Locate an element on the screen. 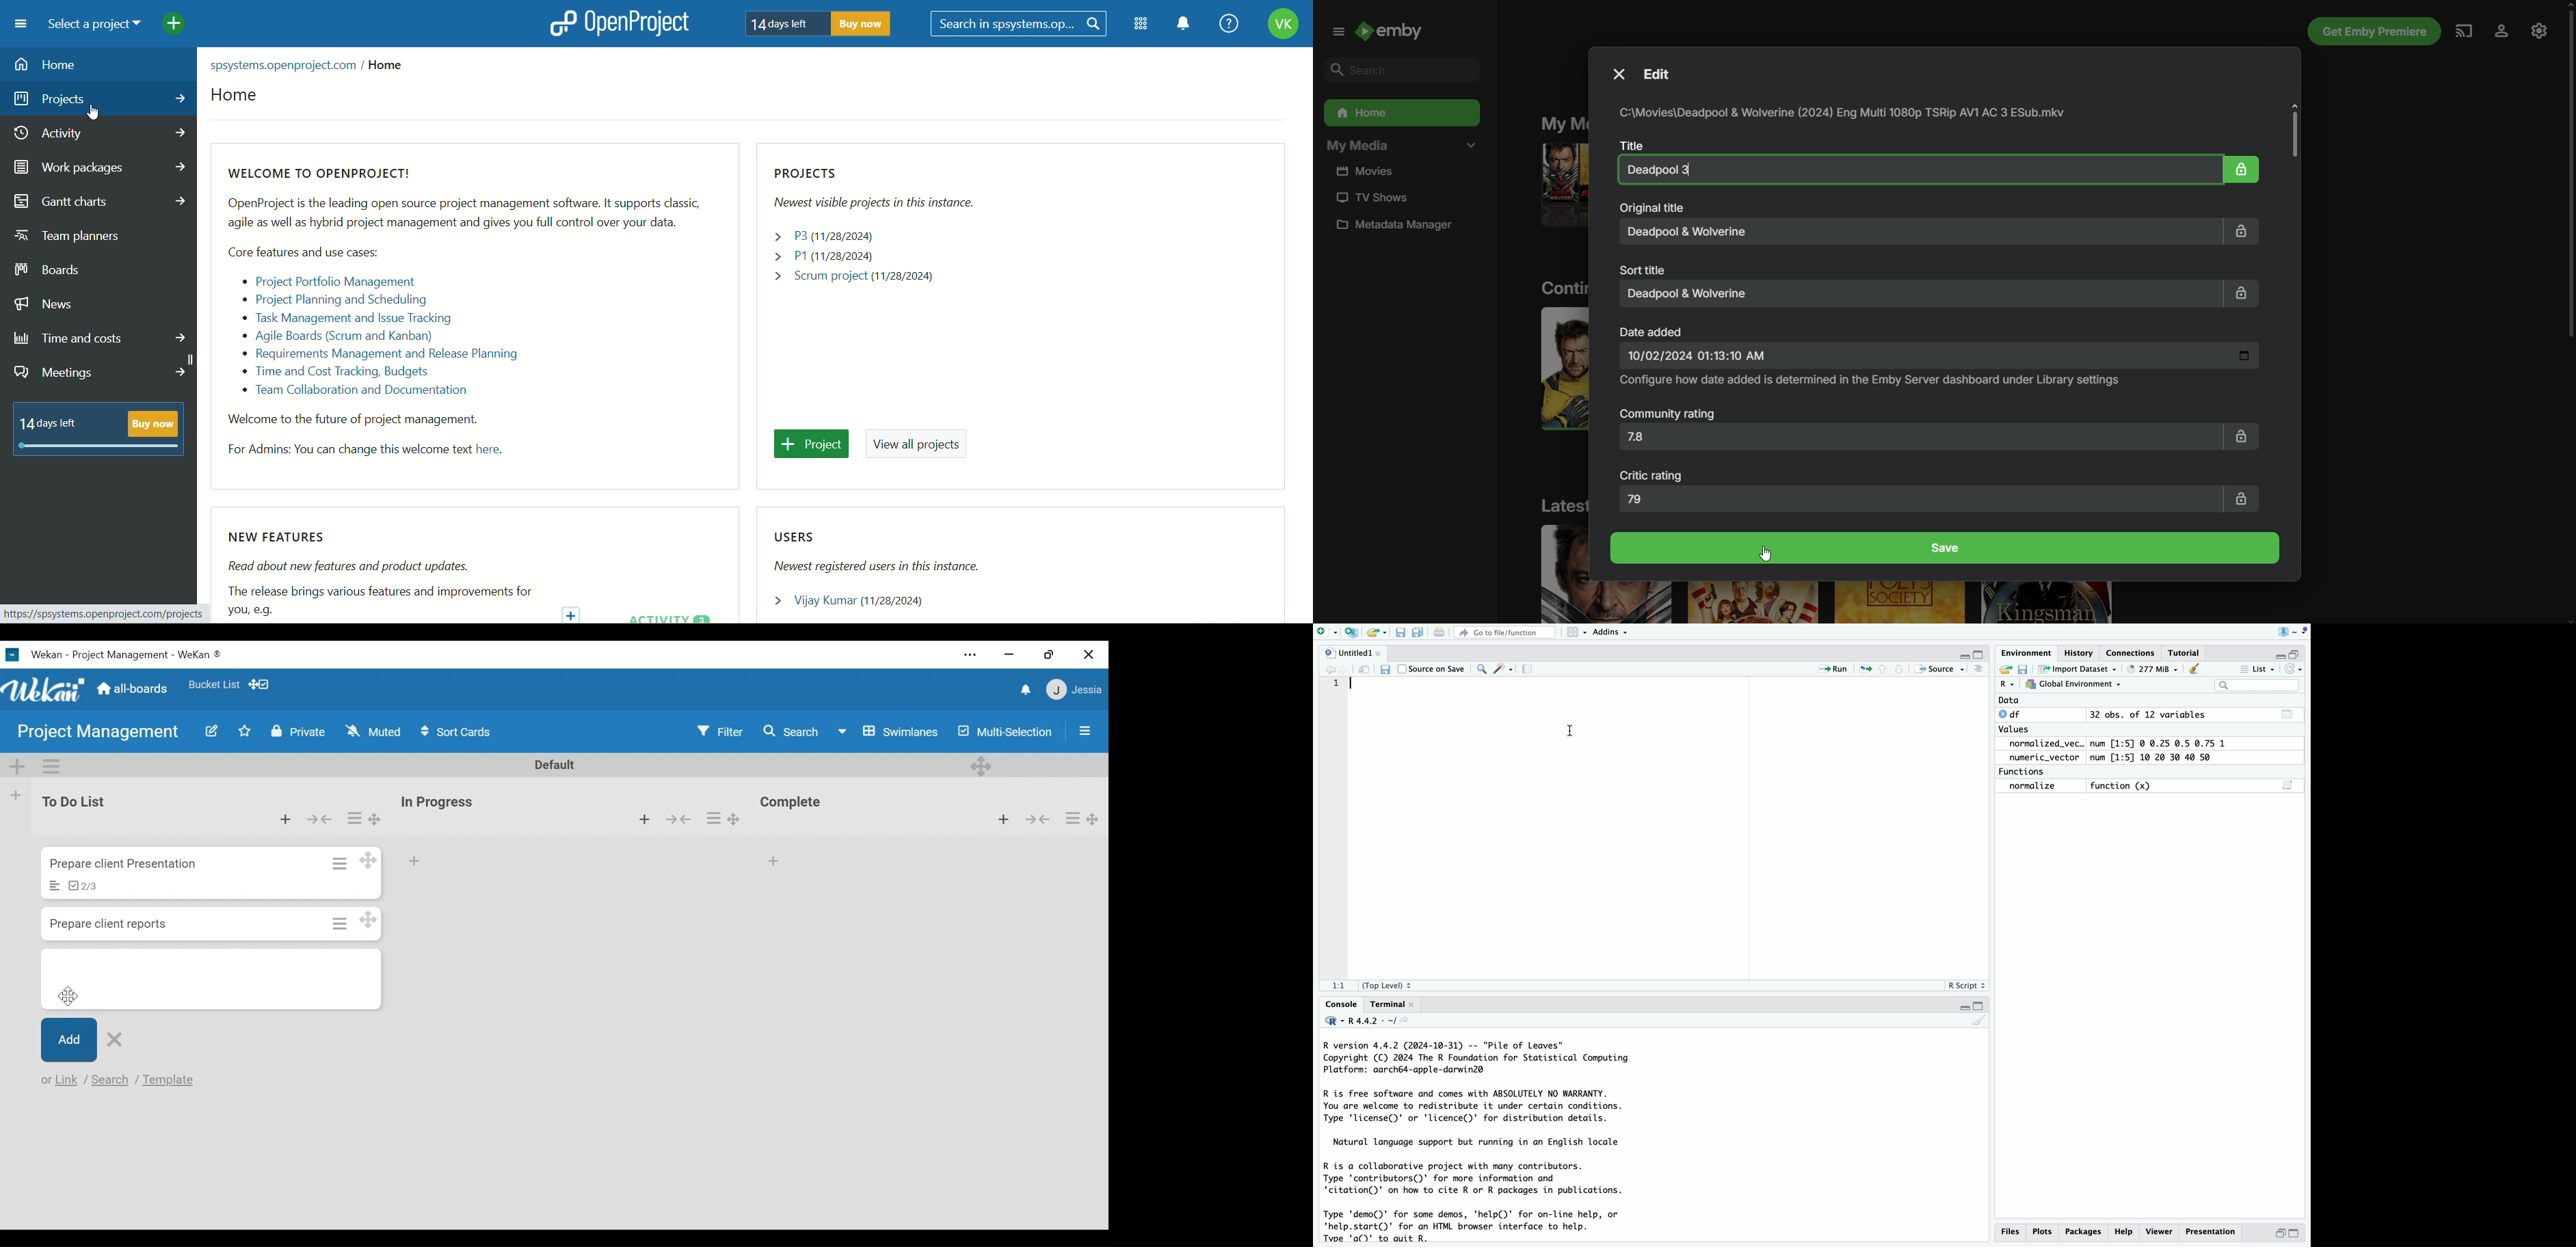 This screenshot has width=2576, height=1260. R version 4.4.2 (2024-10-31) -- "Pile of Leaves"

Copyright (C) 2024 The R Foundation for Statistical Computing

Platform: aarch64-apple-darwin2@

R is free software and comes with ABSOLUTELY NO WARRANTY.

You are welcome to redistribute it under certain conditions.

Type 'license()' or 'licence()' for distribution details.
Natural language support but running in an English locale

R is a collaborative project with many contributors.

Type 'contributors()' for more information and

'citation()' on how to cite R or R packages in publications.

Type 'demo()' for some demos, 'help(D)' for on-line help, or

'help.start()' for an HTML browser interface to help.

Type 'q()' to quit R.

[Workspace loaded from ~/.RData]

> normalize <- function(x) {

+ return((x - min(x)) / (max(x) - min(x)))

+}

>

> numeric_vector <- c(10, 20, 30, 40, 50)

>

> normalized_vector <- normalize(numeric_vector)

>

> print(normalized_vector)

[1] 0.00 0.25 0.50 0.75 1.00

>

> print(normalized_vector)

[1] 0.00 0.25 0.50 0.75 1.00

>

>

>

> print(filtered_mtcars,"cars")

Error: object 'filtered_mtcars' not found

> print(filtered_mtcars)

Error: object 'filtered_mtcars' not found

>

> is located at coordinates (1484, 1139).